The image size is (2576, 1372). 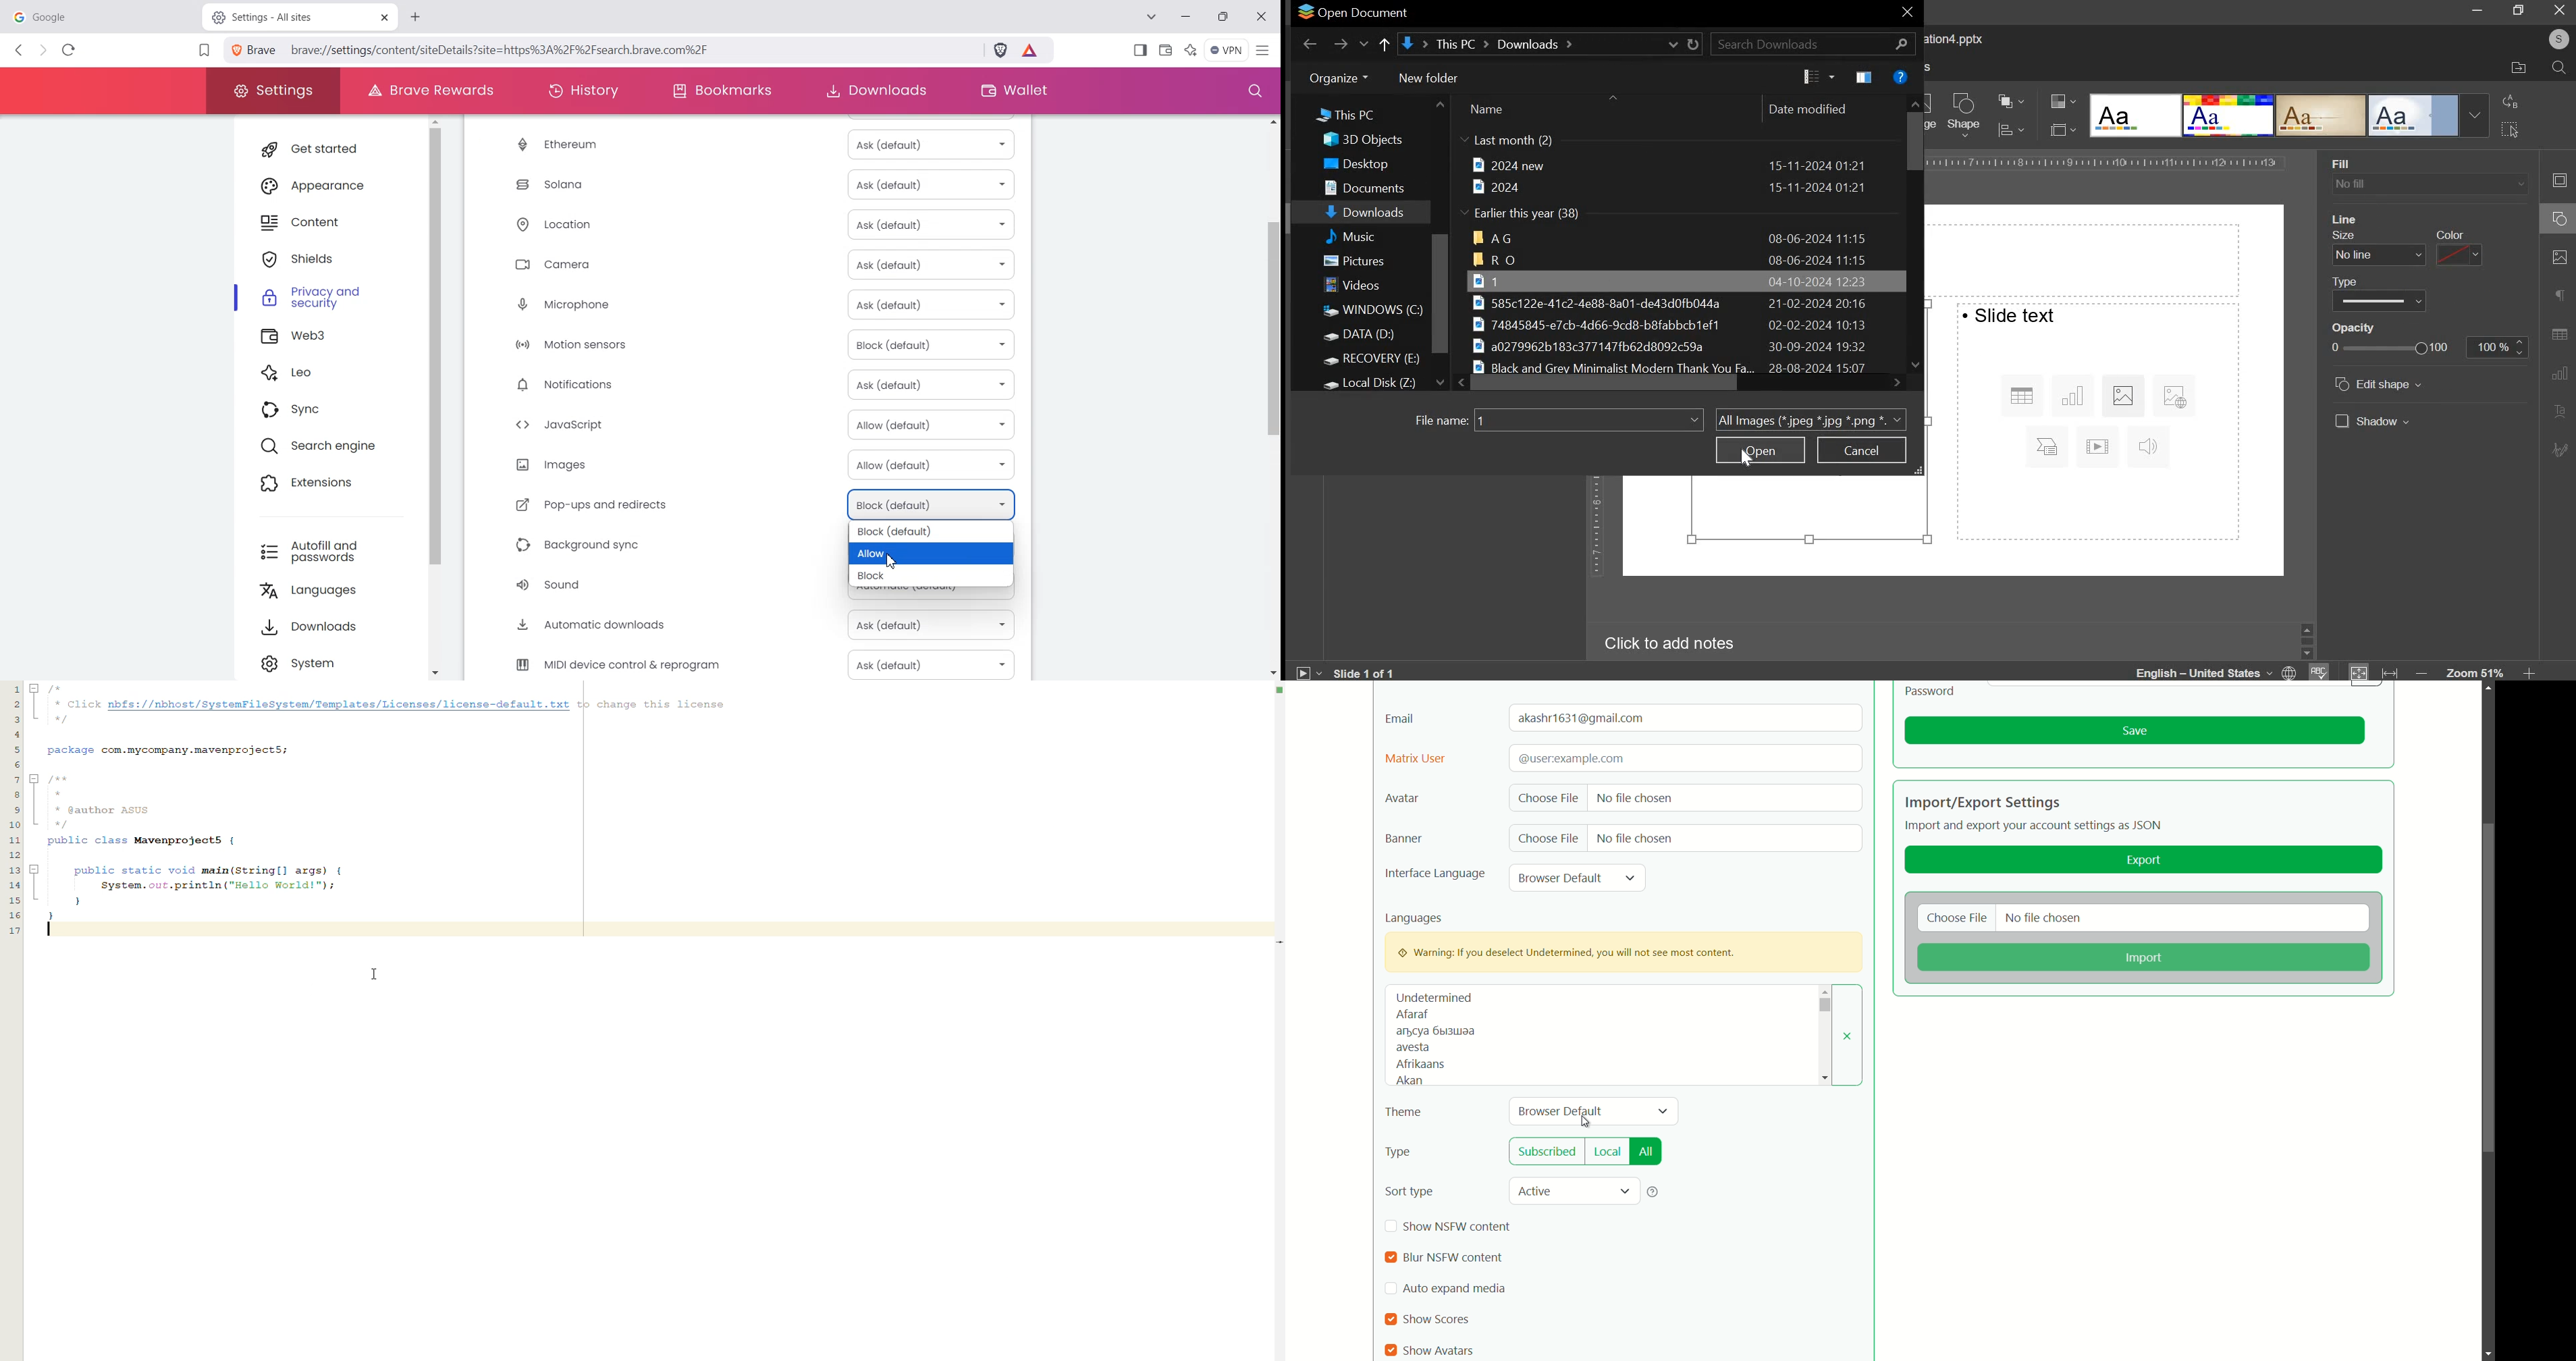 What do you see at coordinates (748, 183) in the screenshot?
I see `Solana Ask (Default)` at bounding box center [748, 183].